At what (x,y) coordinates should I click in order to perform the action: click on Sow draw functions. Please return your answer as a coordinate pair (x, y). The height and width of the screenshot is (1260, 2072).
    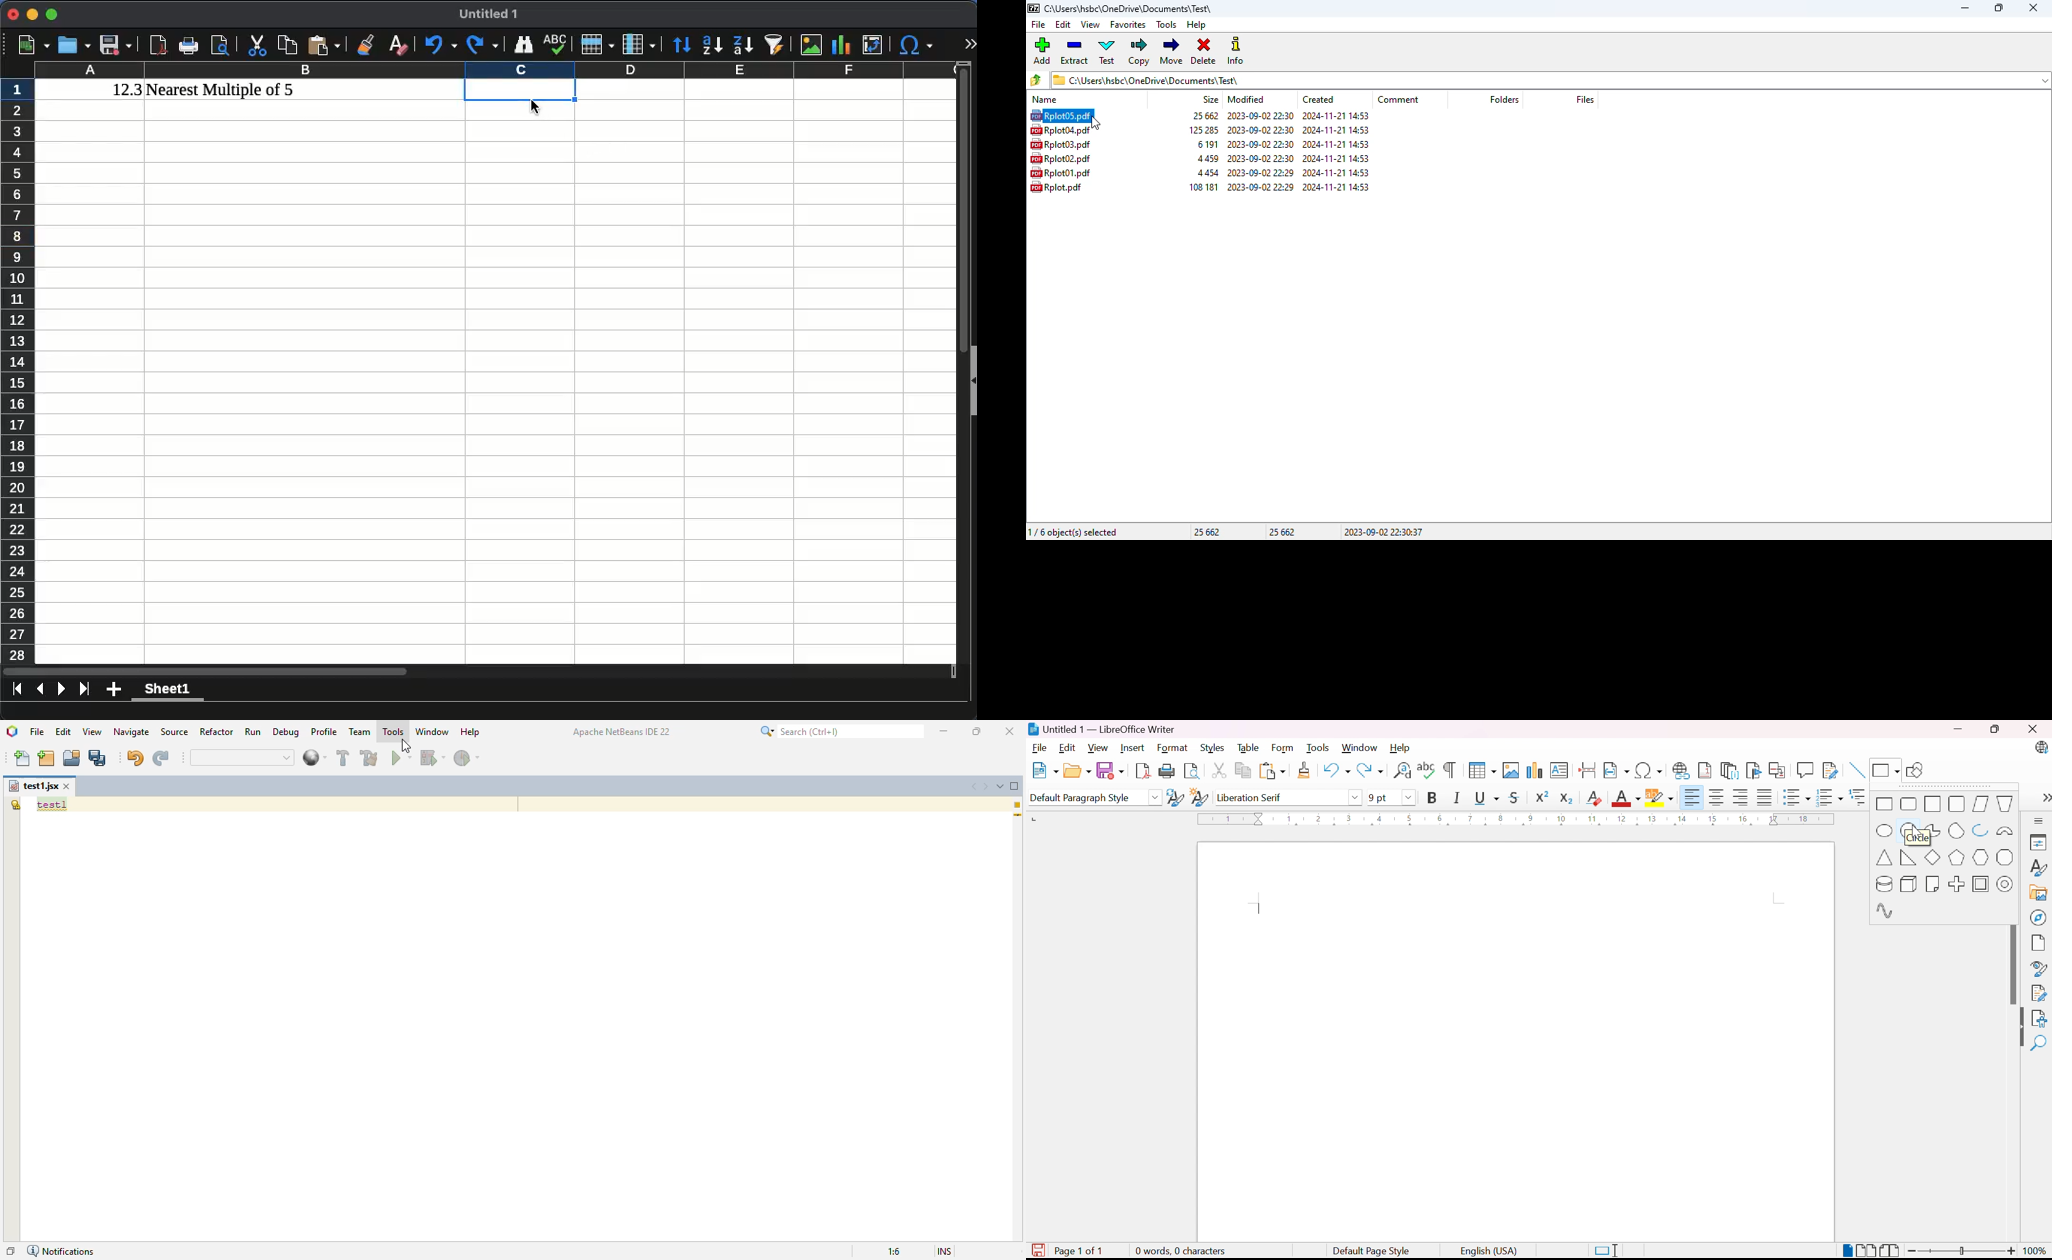
    Looking at the image, I should click on (1917, 768).